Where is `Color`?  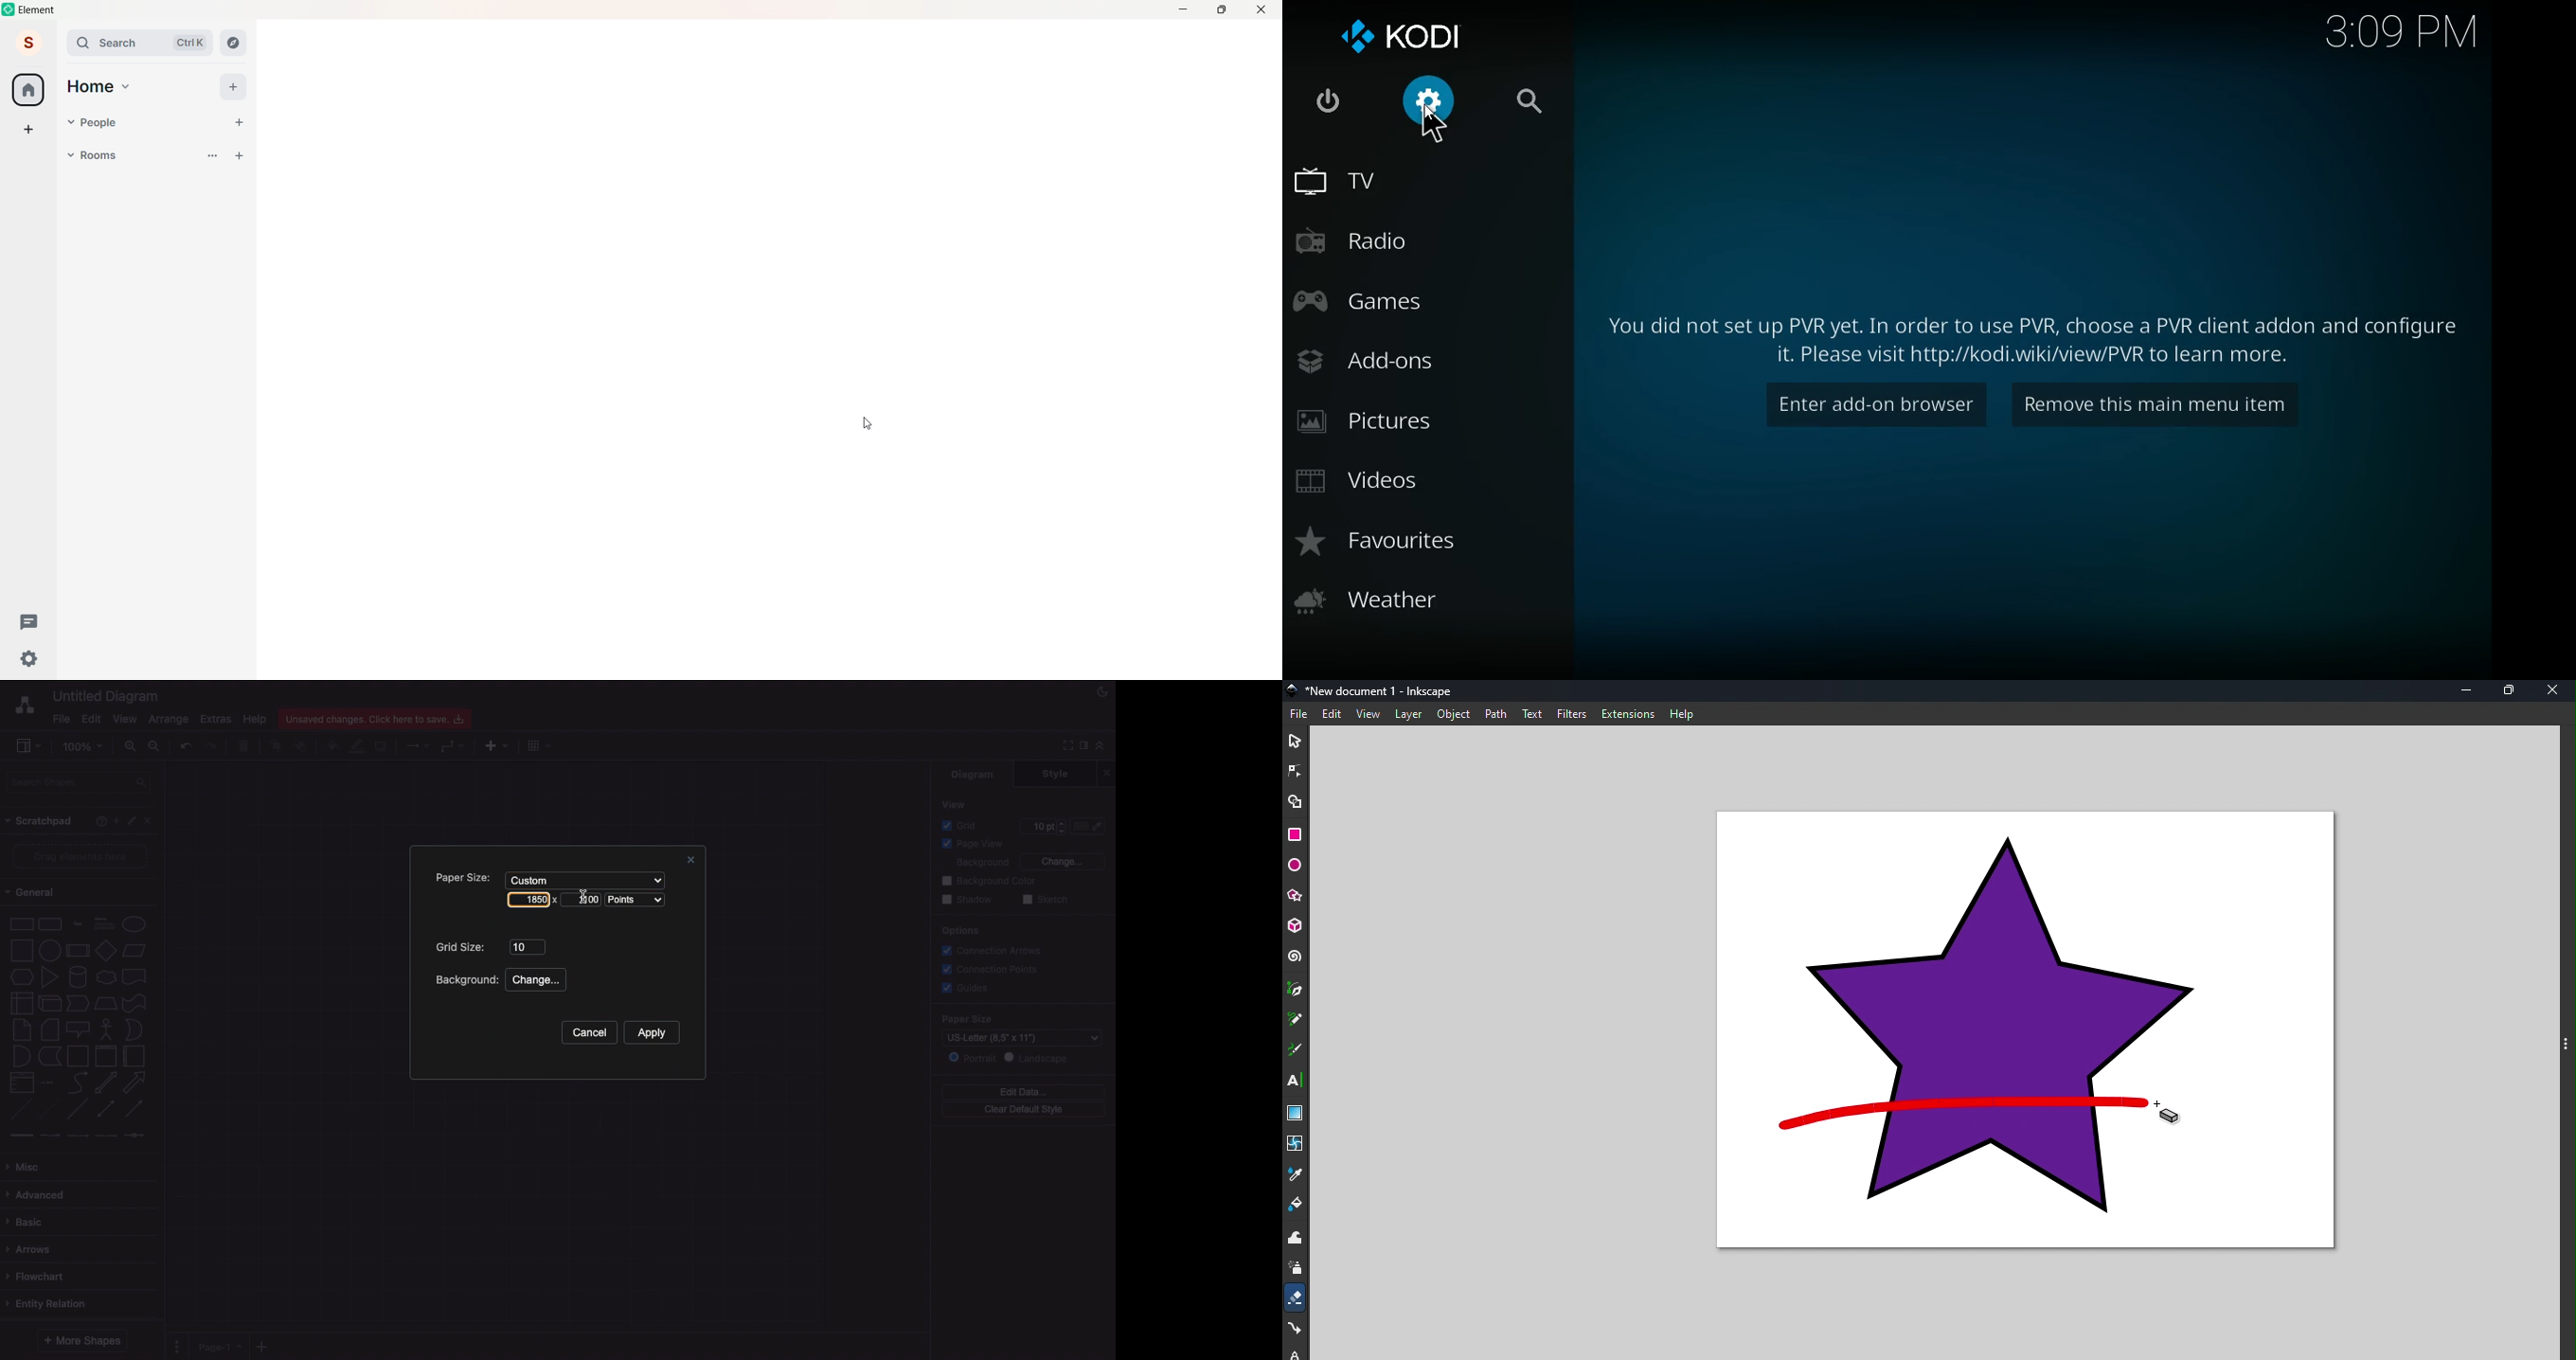
Color is located at coordinates (1090, 826).